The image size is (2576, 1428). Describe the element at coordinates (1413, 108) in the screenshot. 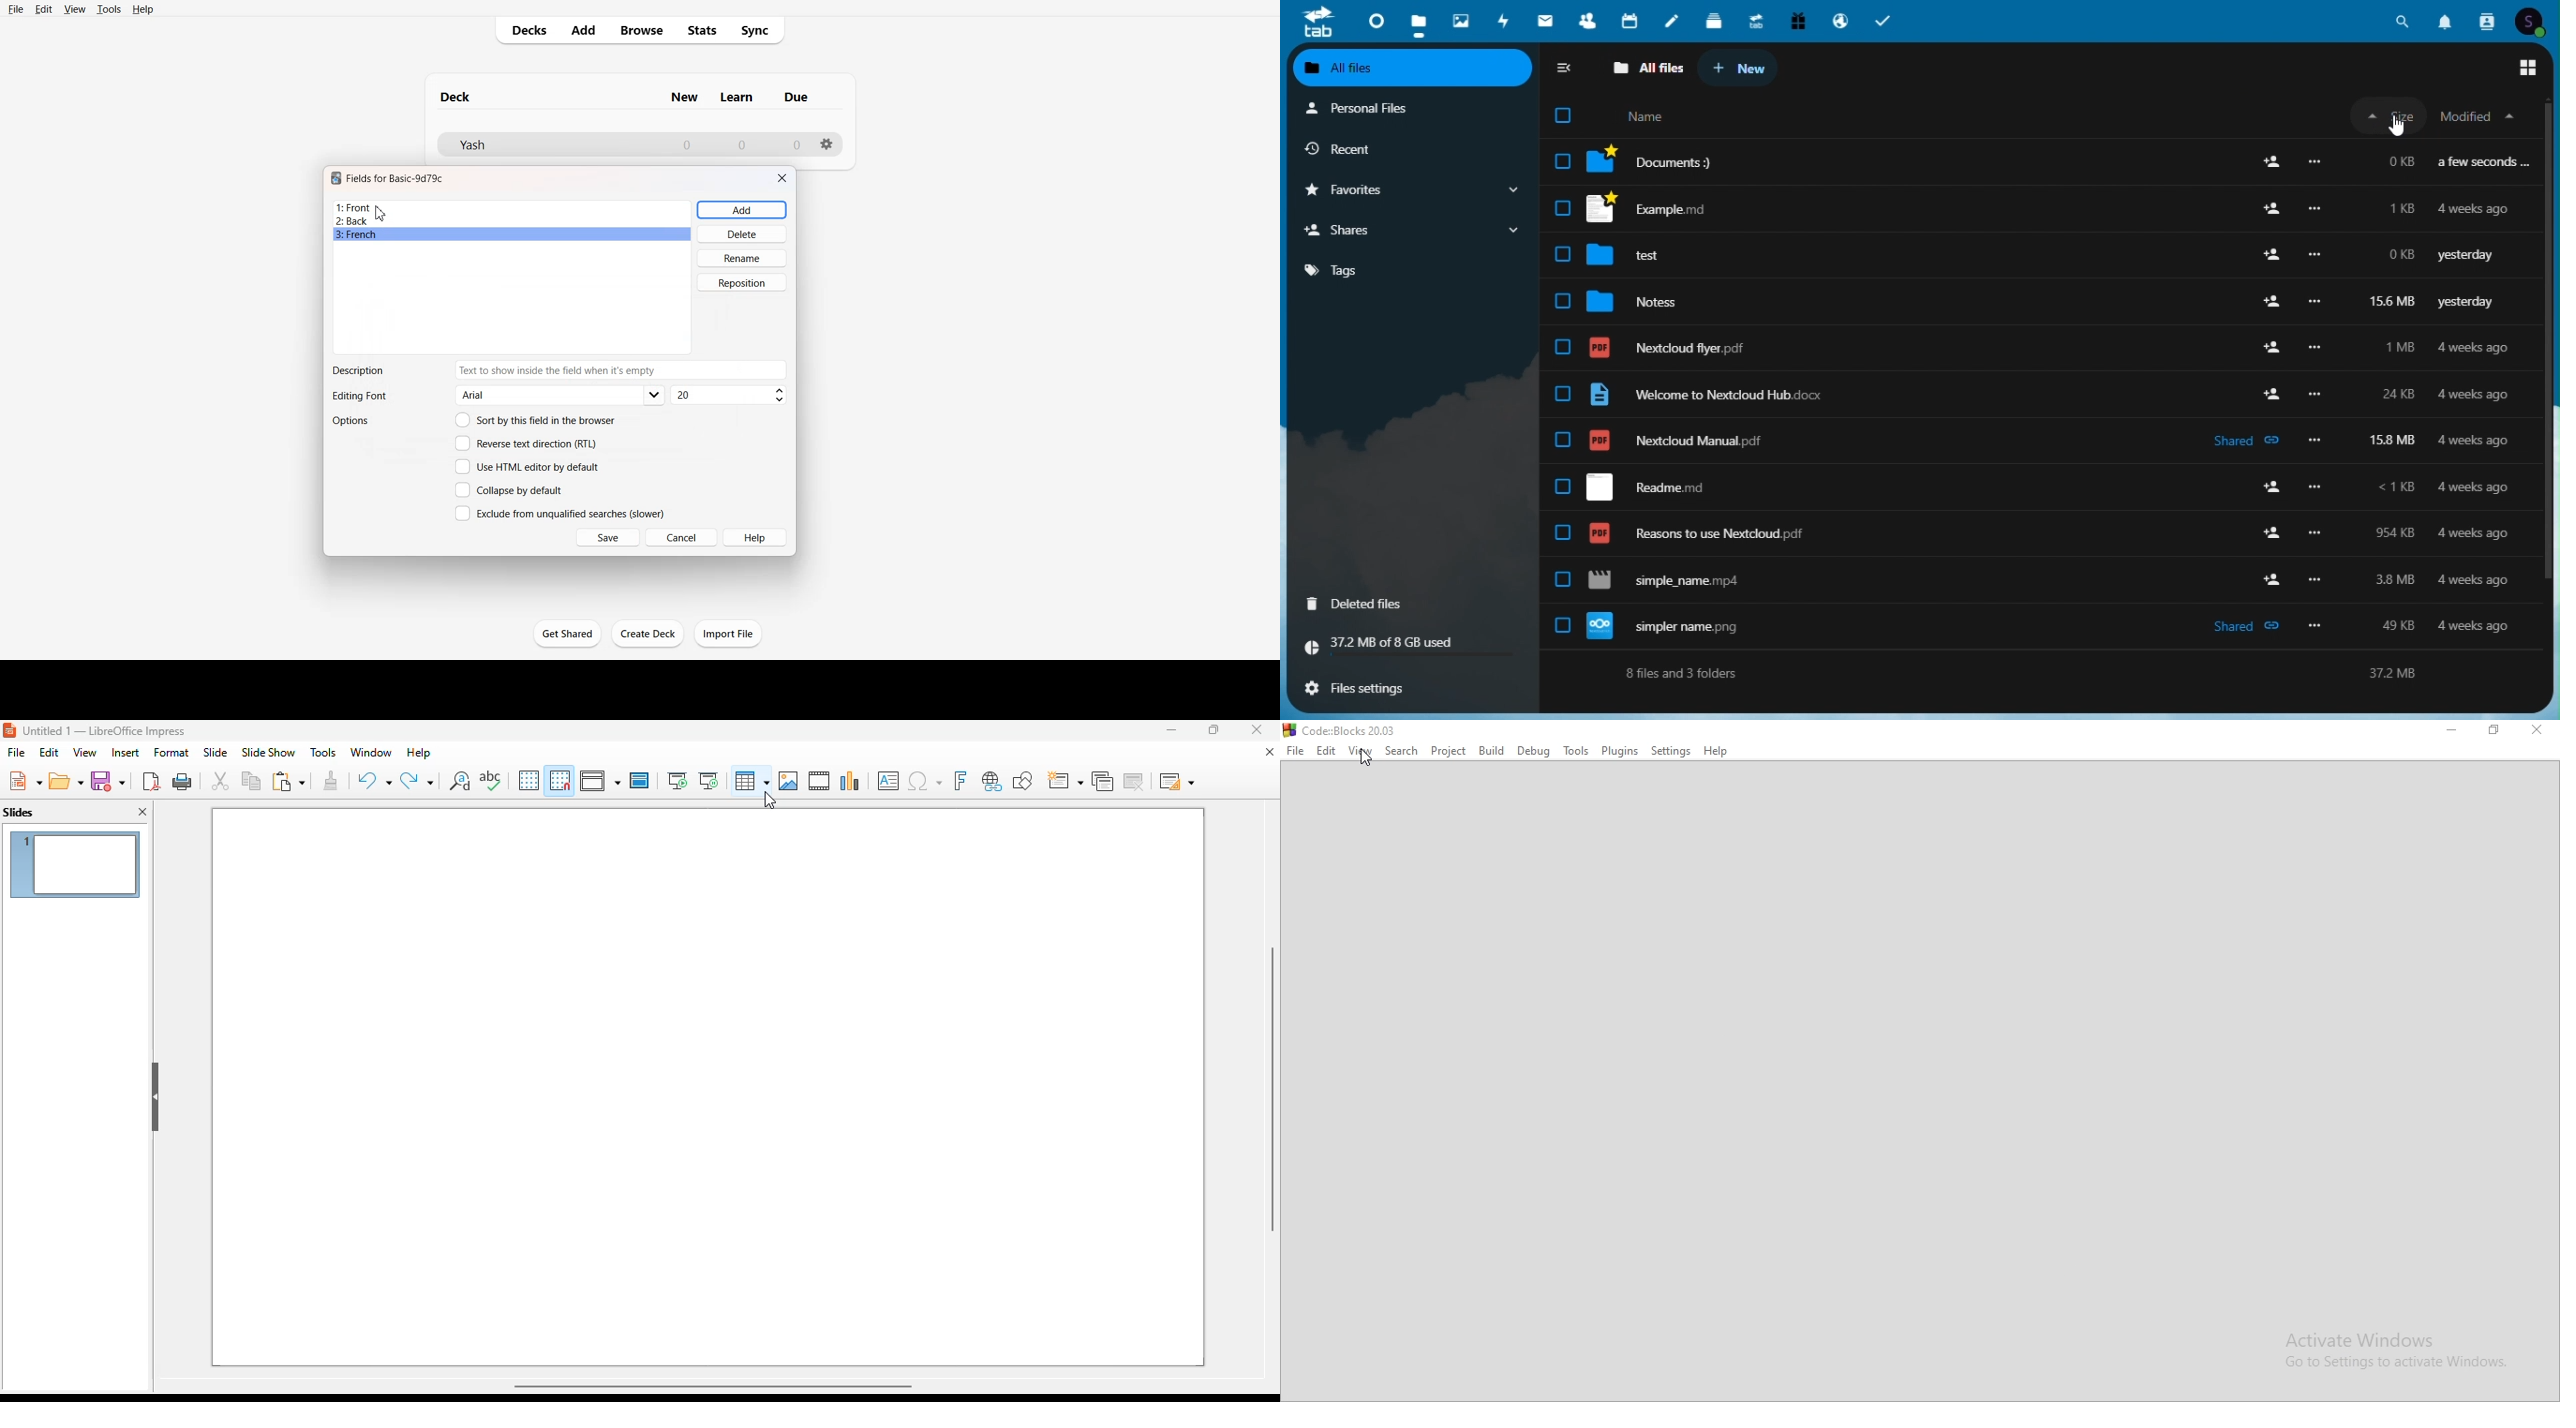

I see `personal files` at that location.